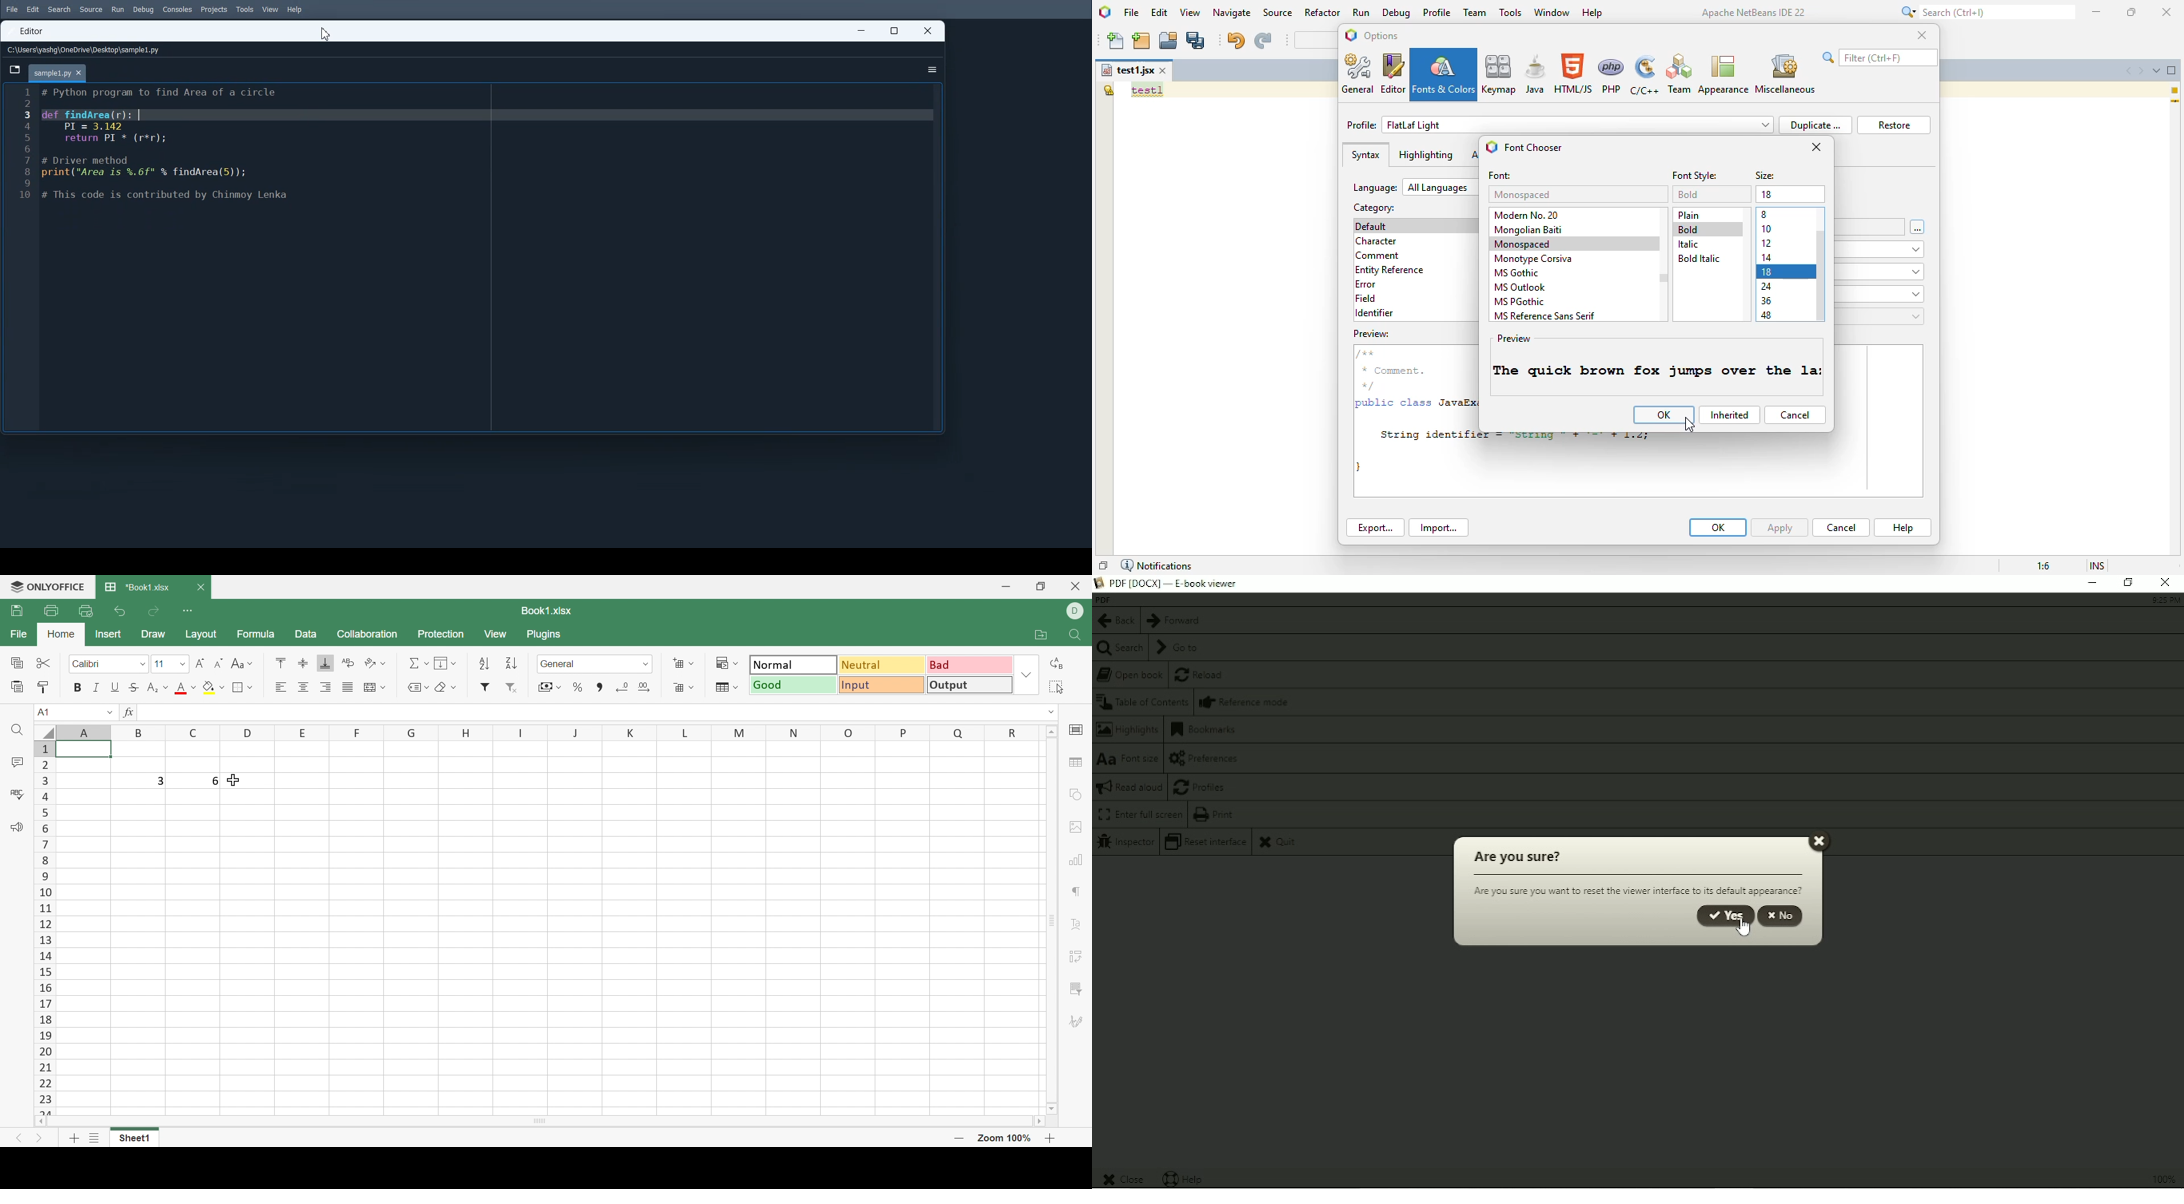 The image size is (2184, 1204). I want to click on Save, so click(15, 611).